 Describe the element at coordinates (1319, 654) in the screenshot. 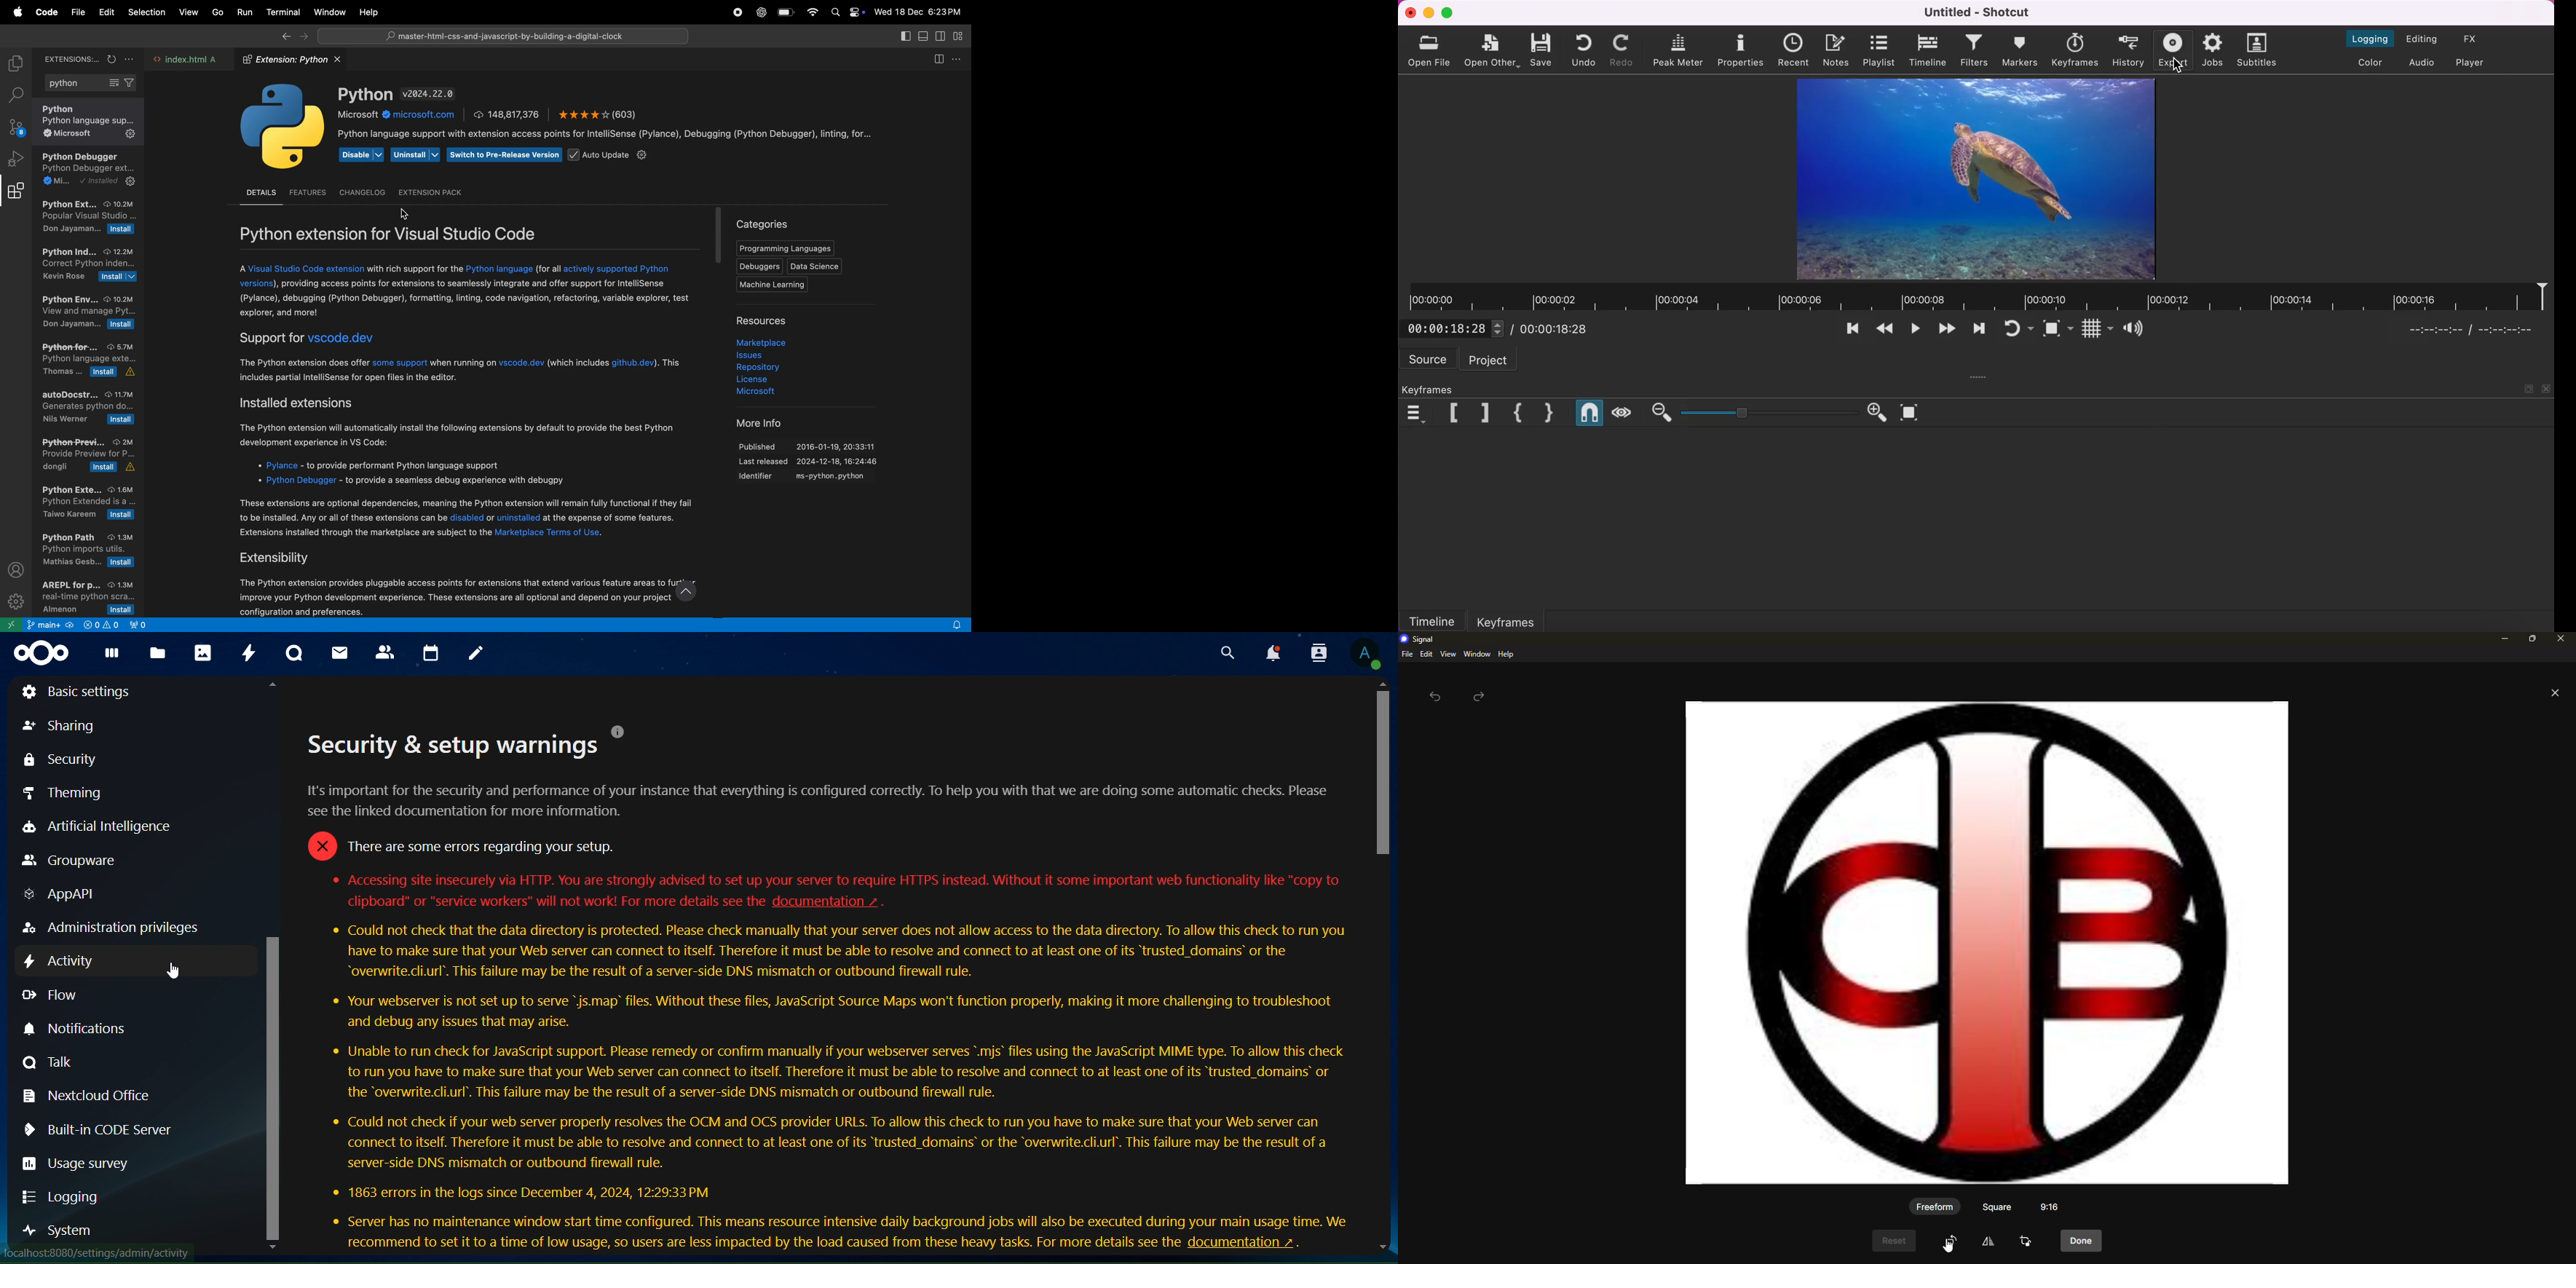

I see `search contacts` at that location.